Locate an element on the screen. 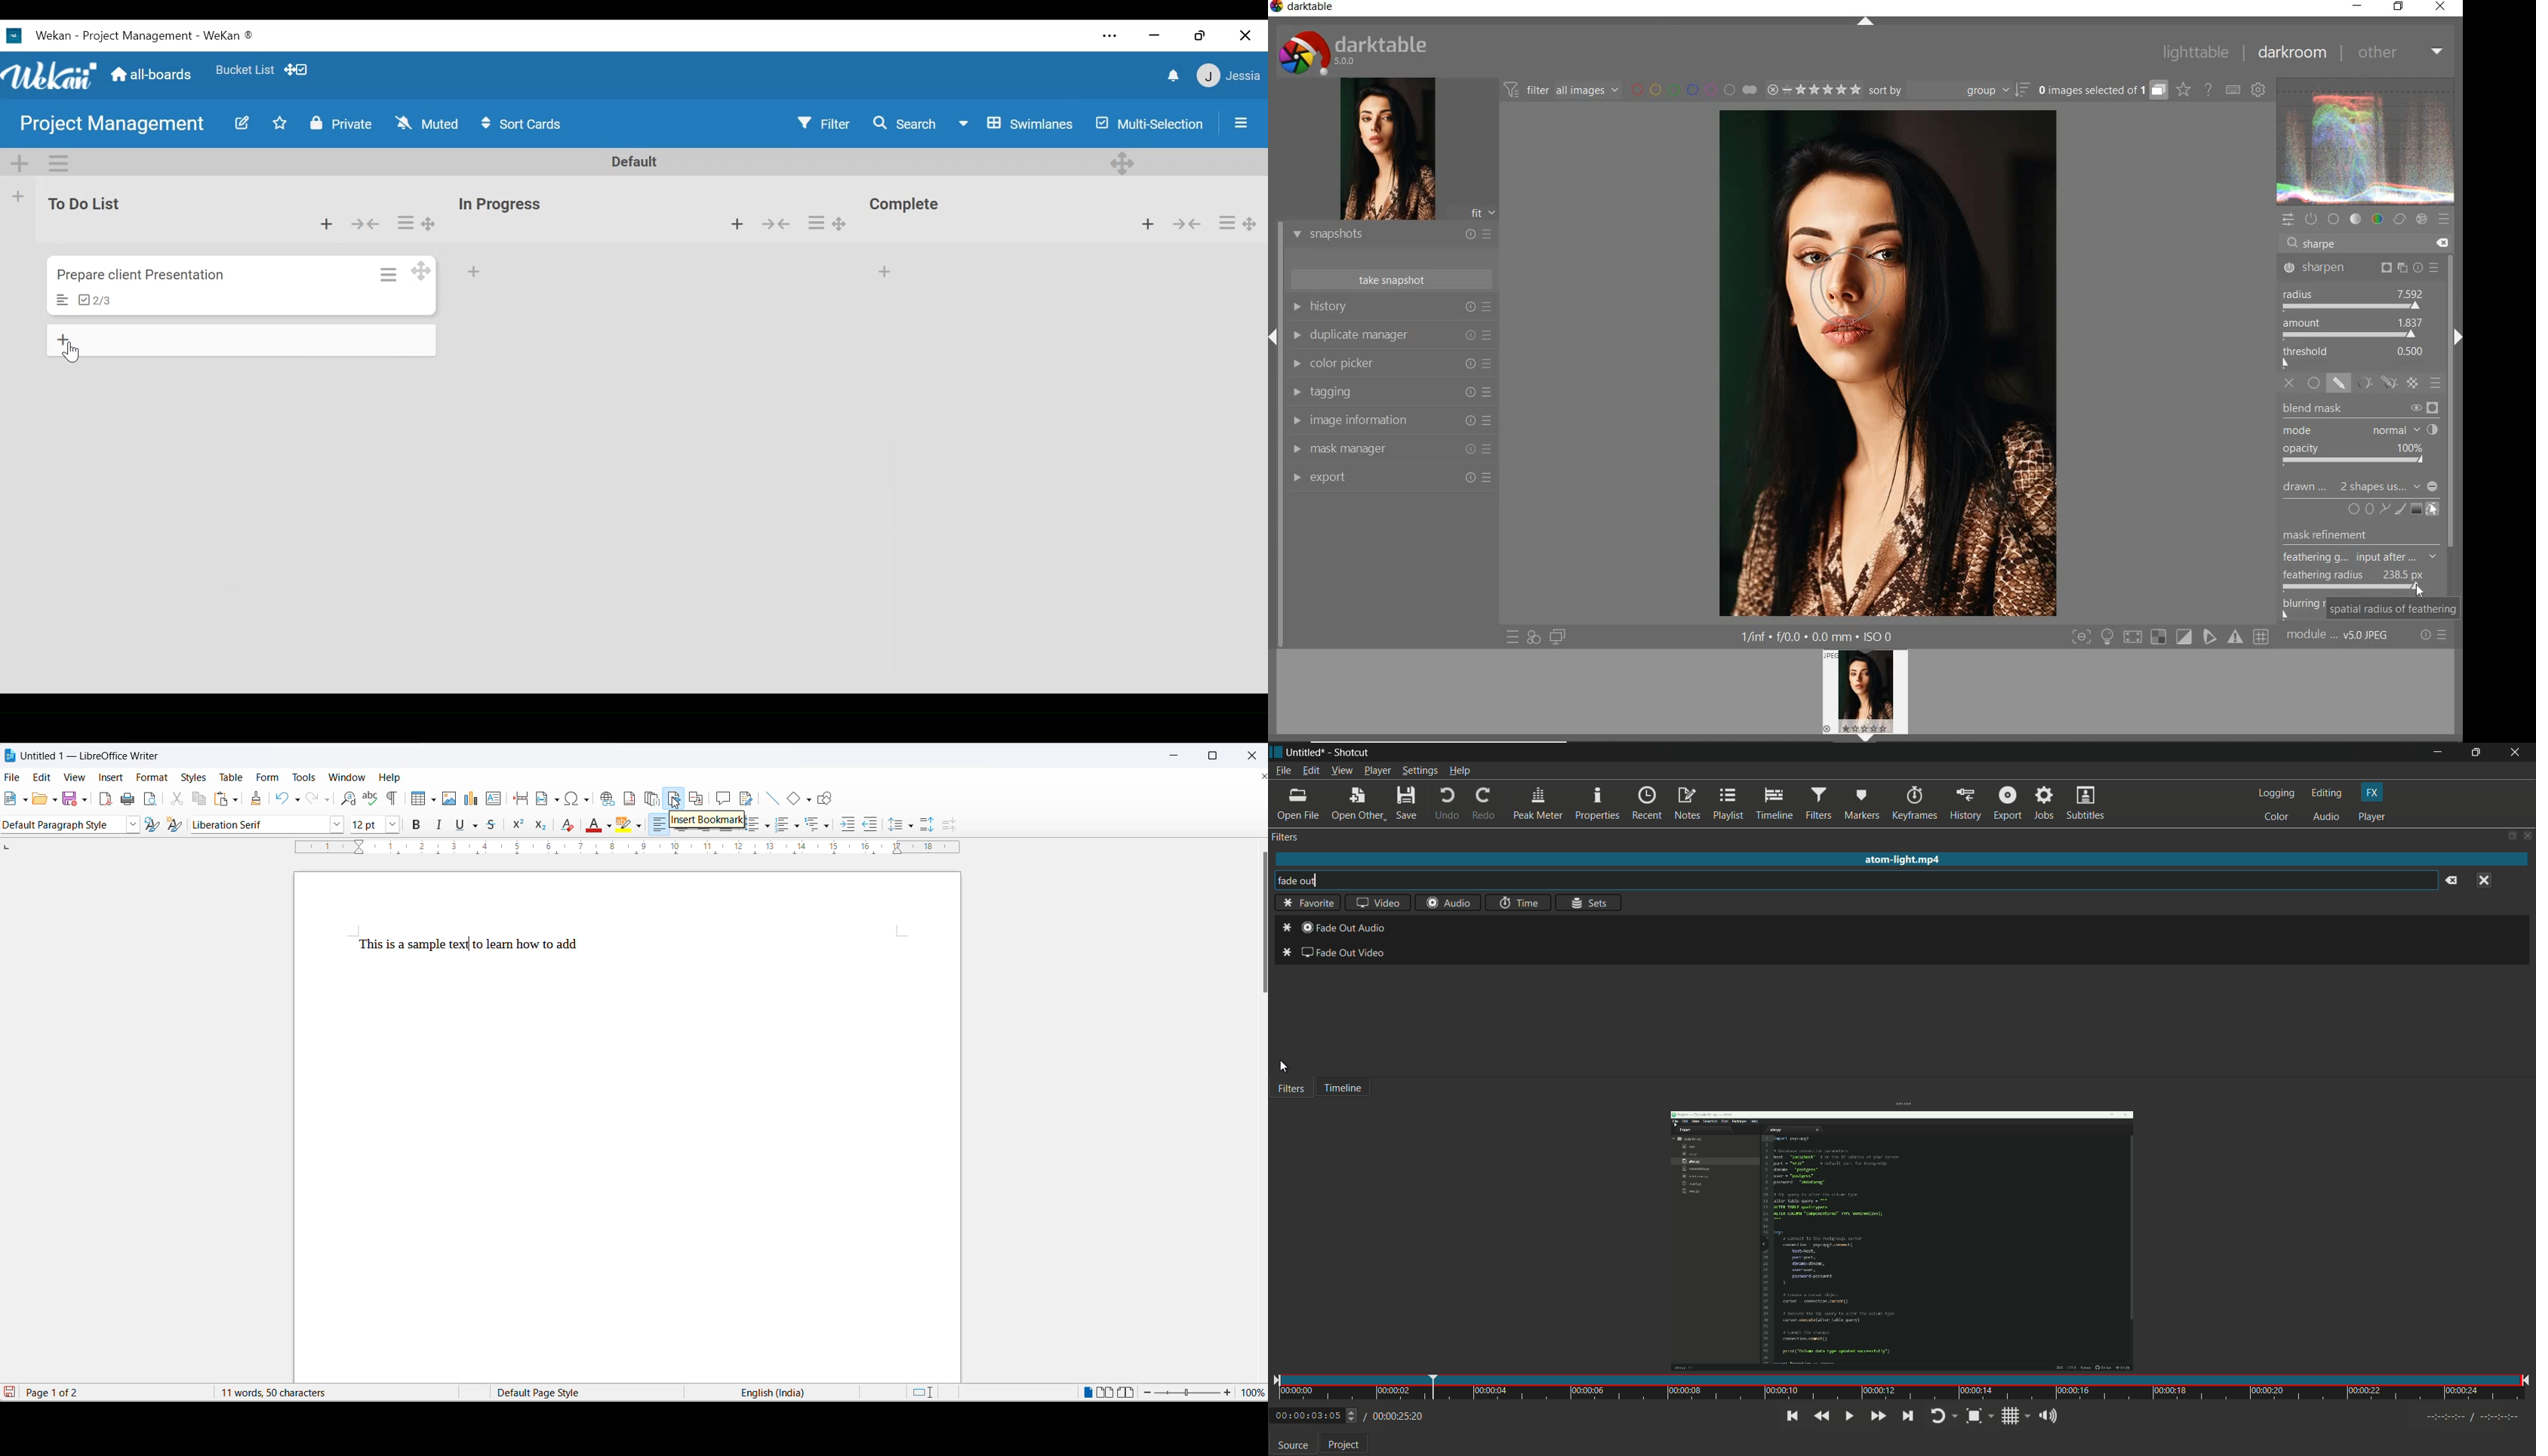 This screenshot has width=2548, height=1456. reset or presets & preferences is located at coordinates (2434, 637).